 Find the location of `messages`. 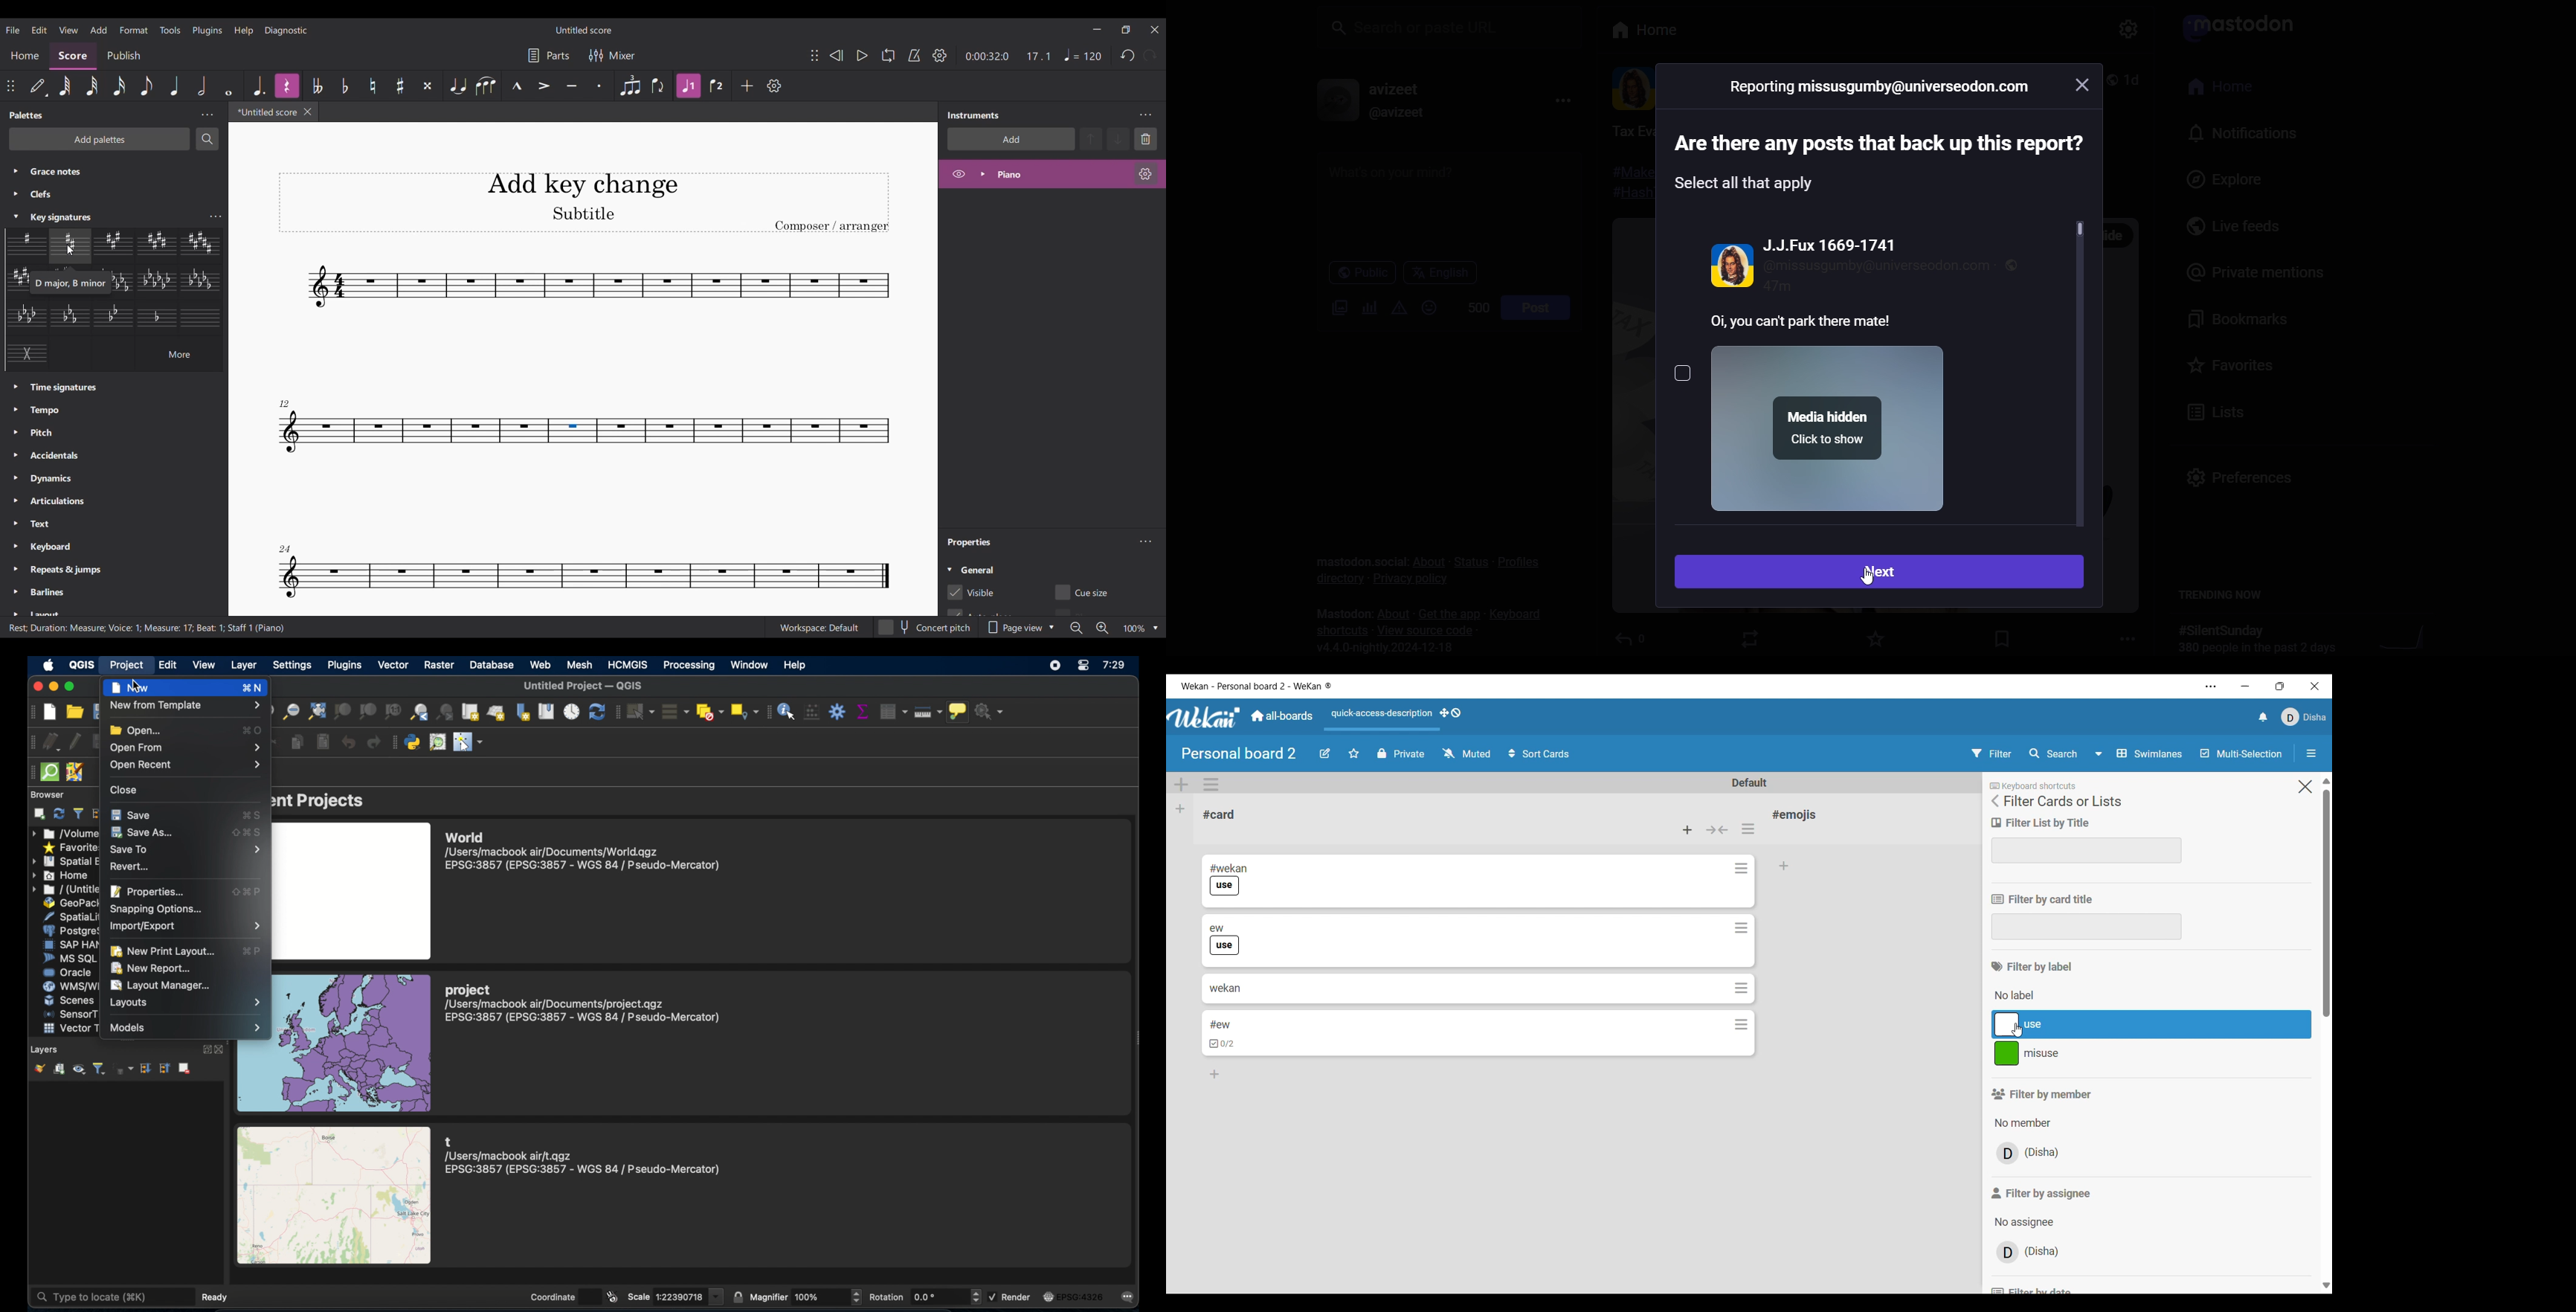

messages is located at coordinates (1130, 1299).